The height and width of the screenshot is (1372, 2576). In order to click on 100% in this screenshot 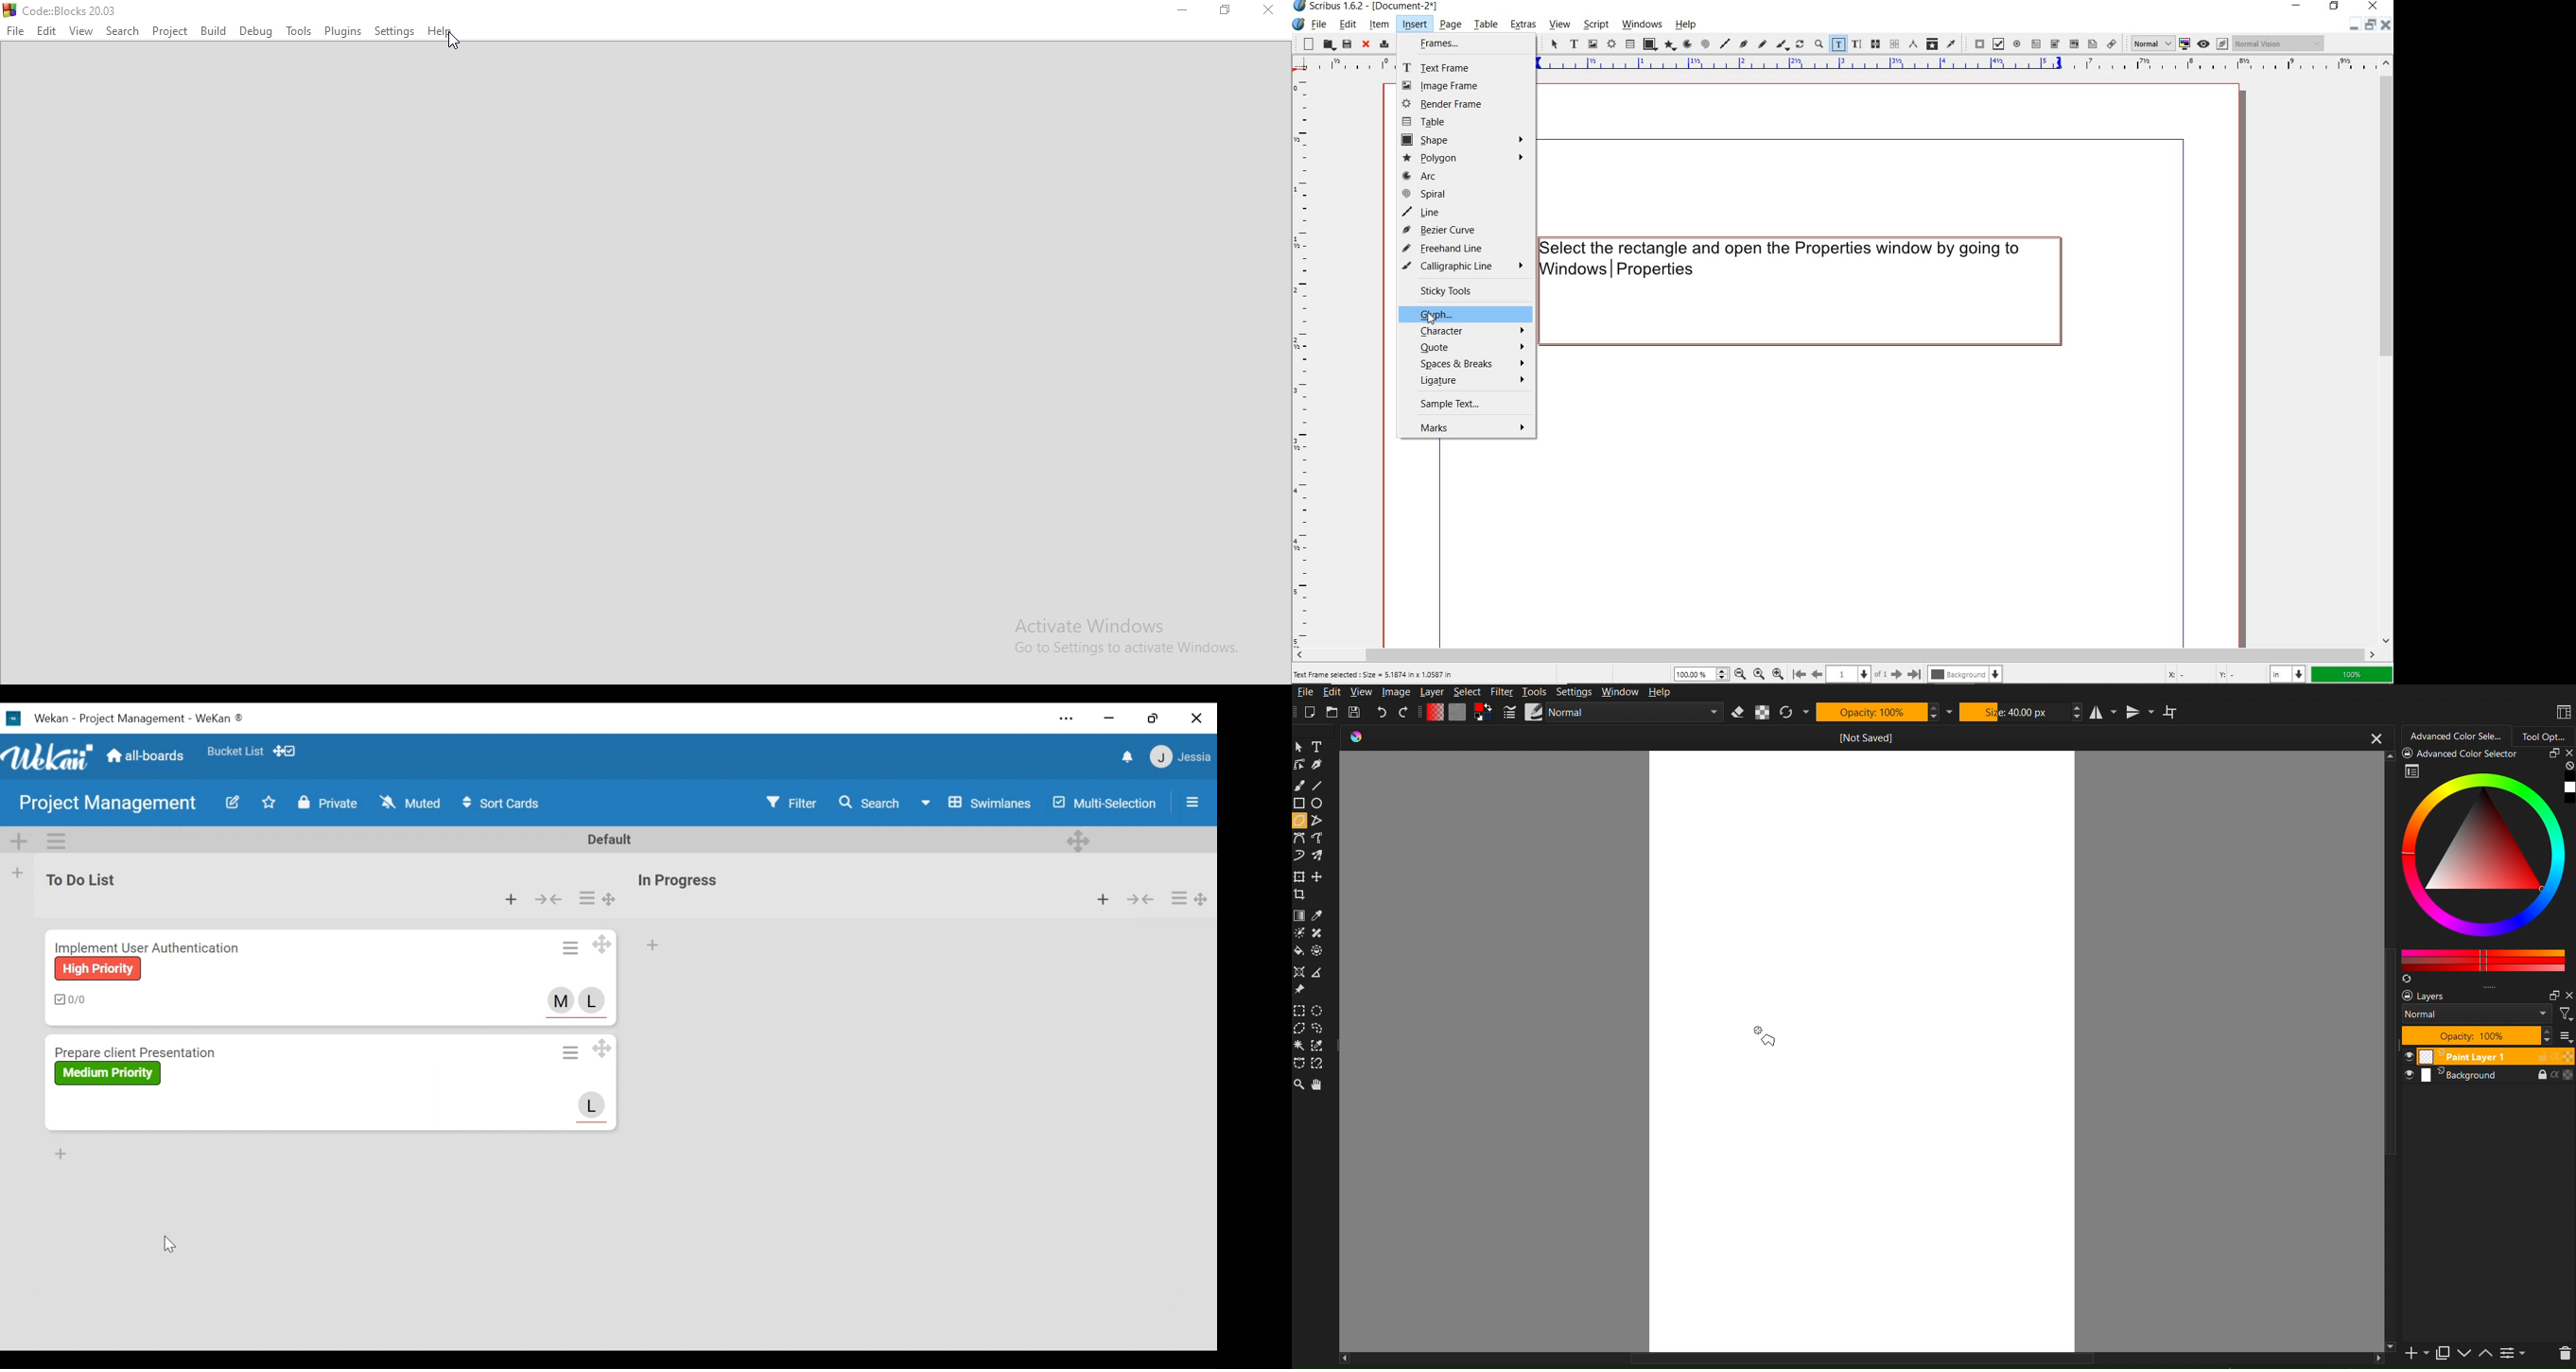, I will do `click(2353, 675)`.